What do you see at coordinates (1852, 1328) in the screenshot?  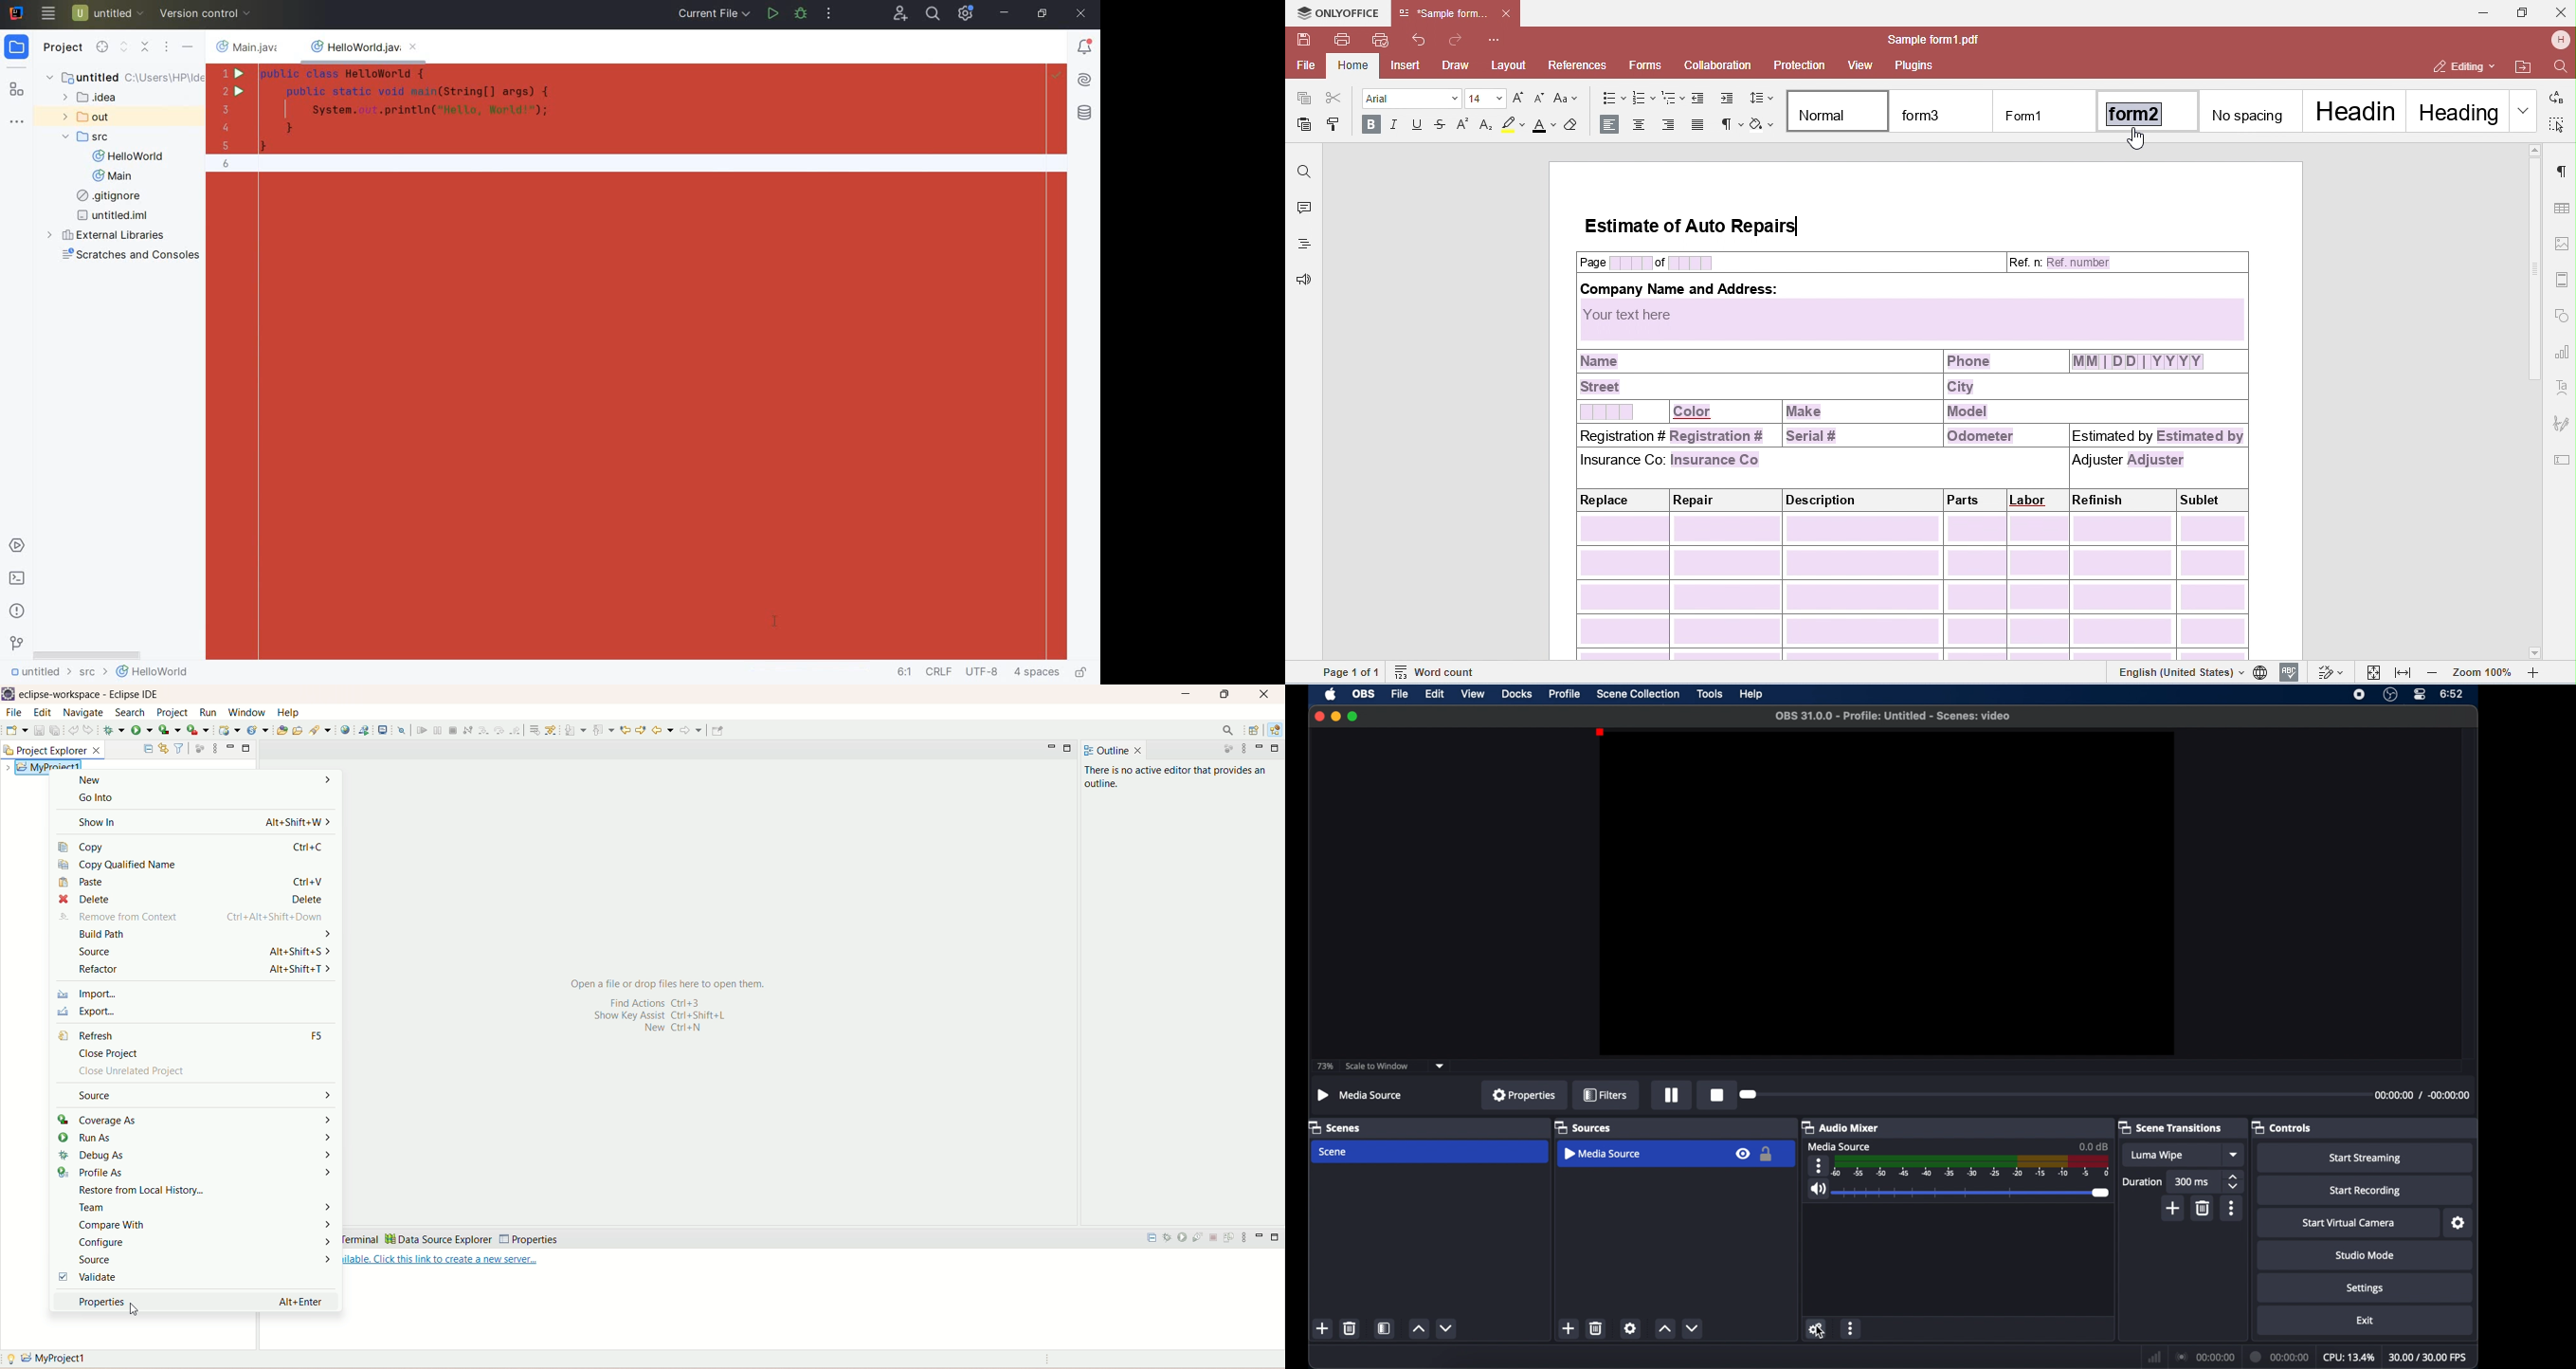 I see `more options` at bounding box center [1852, 1328].